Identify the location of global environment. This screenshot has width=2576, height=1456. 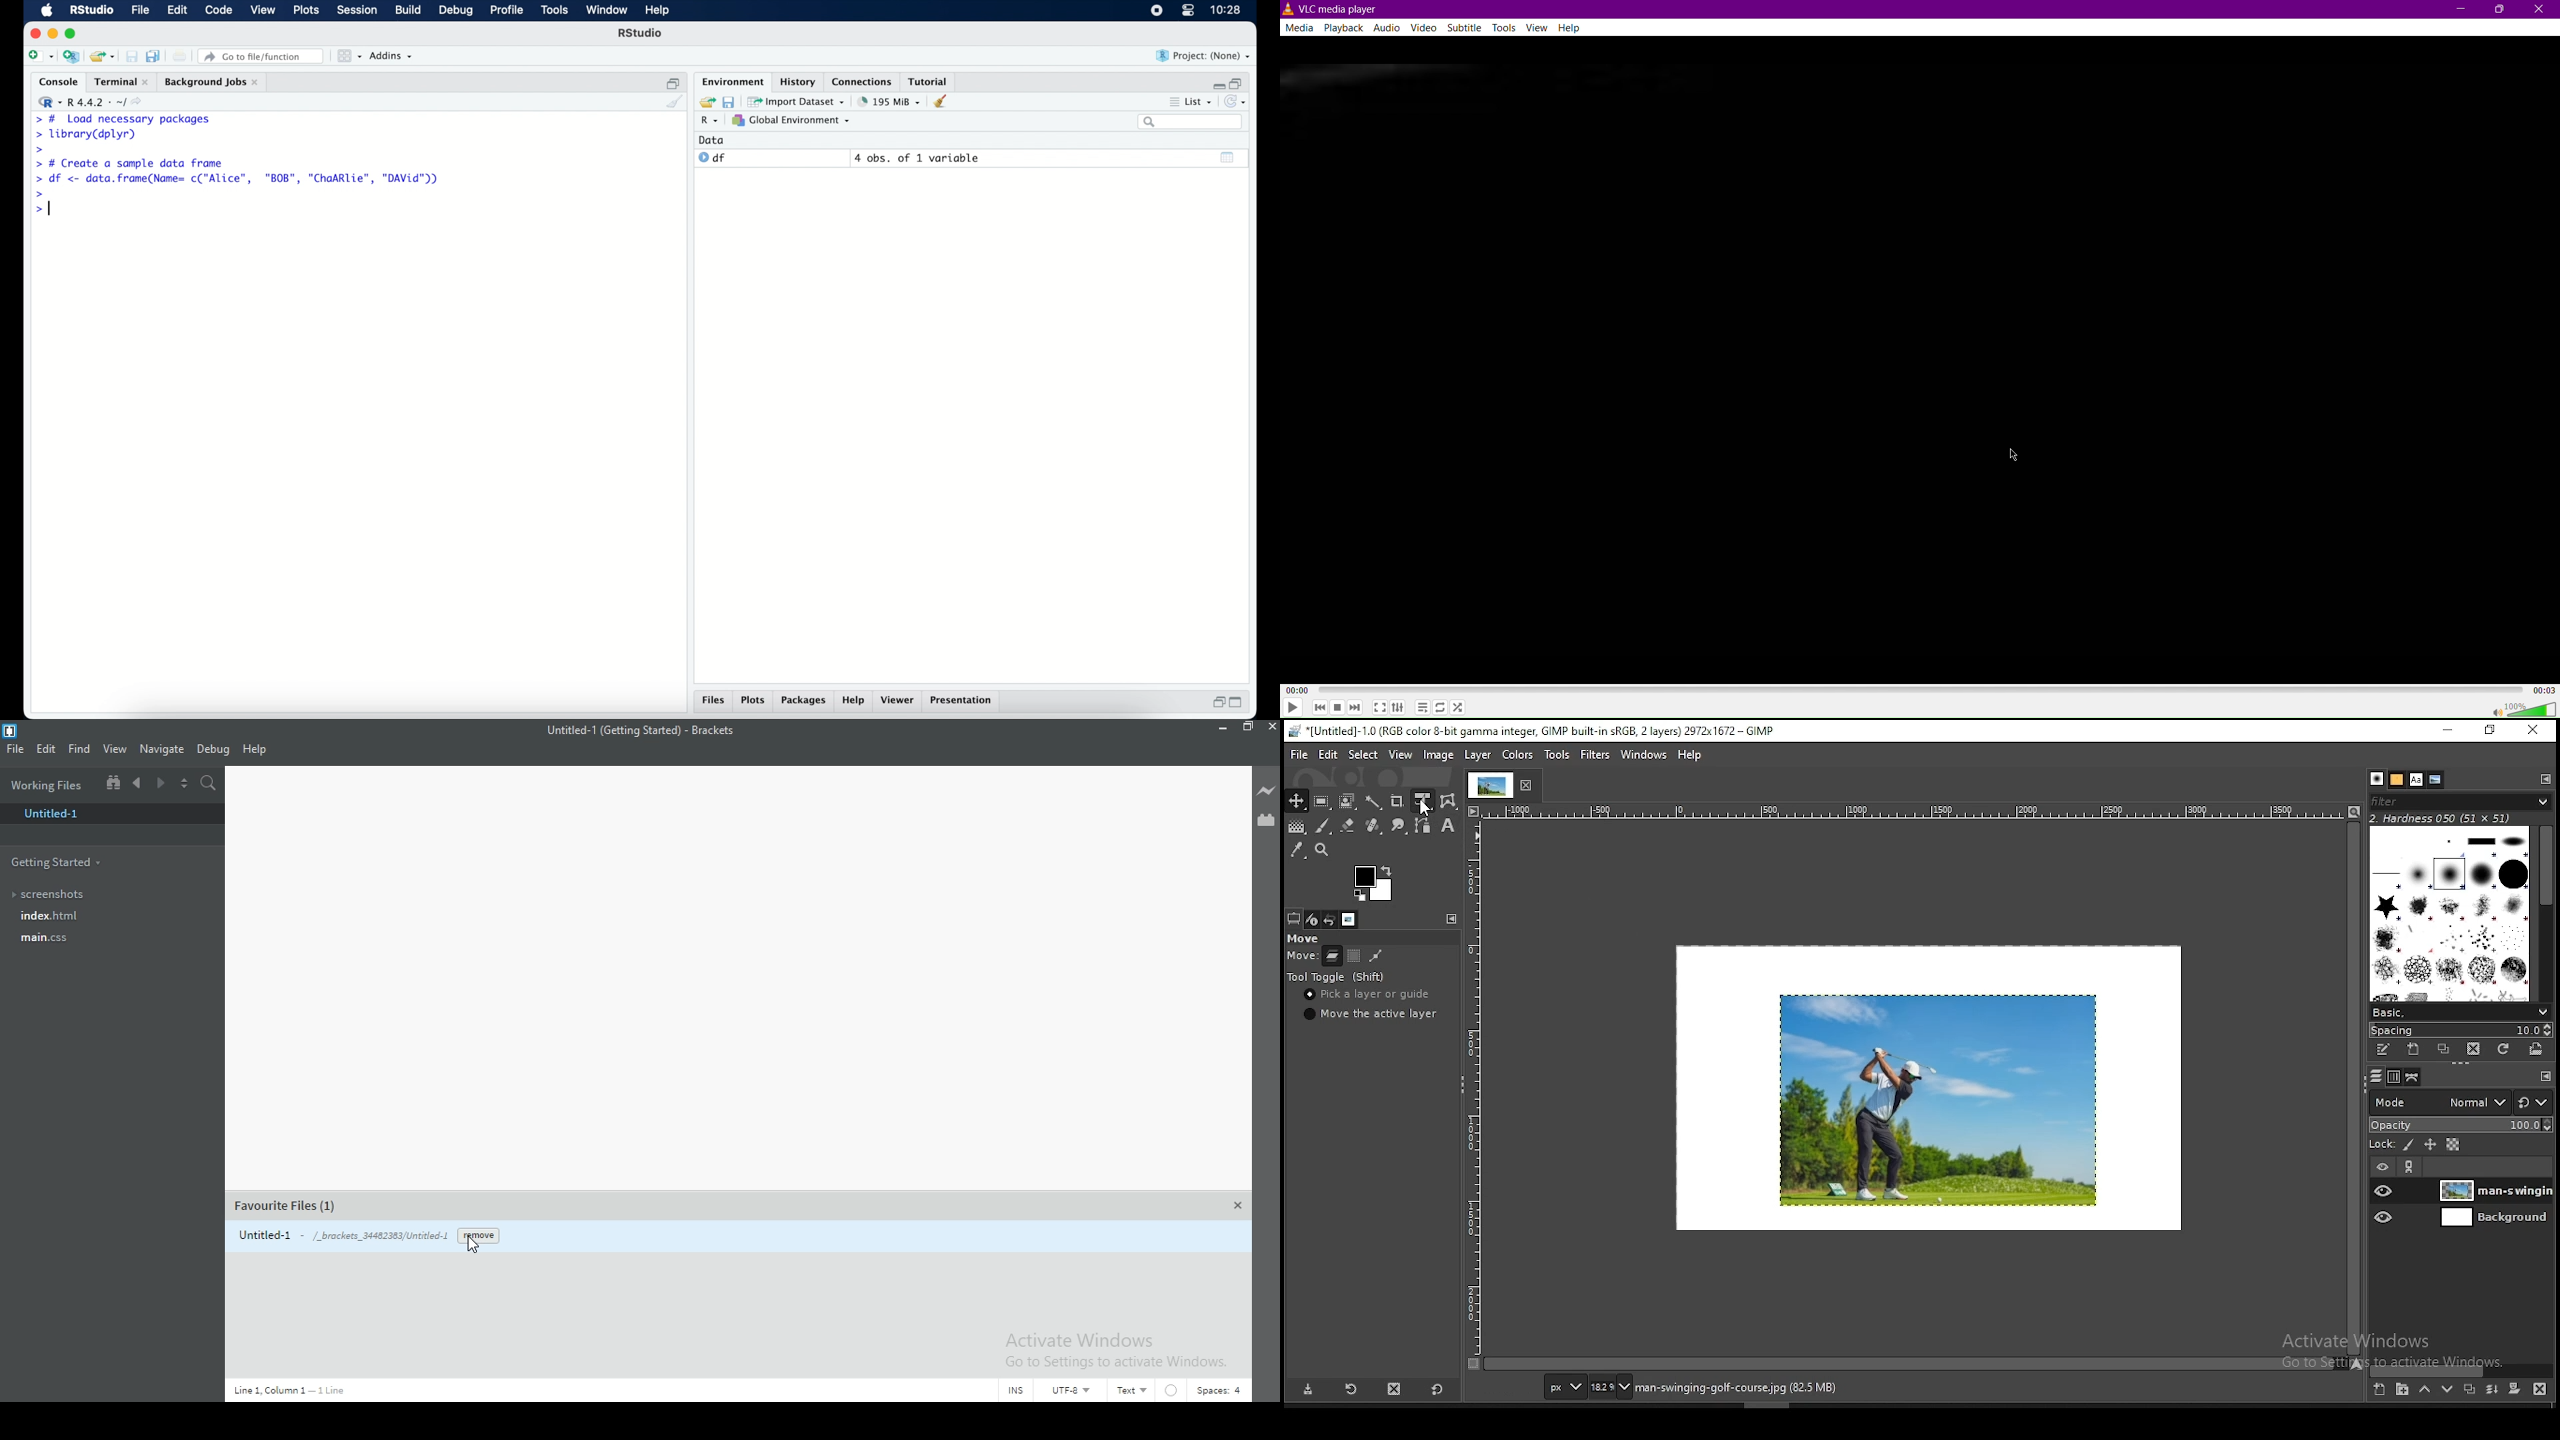
(791, 121).